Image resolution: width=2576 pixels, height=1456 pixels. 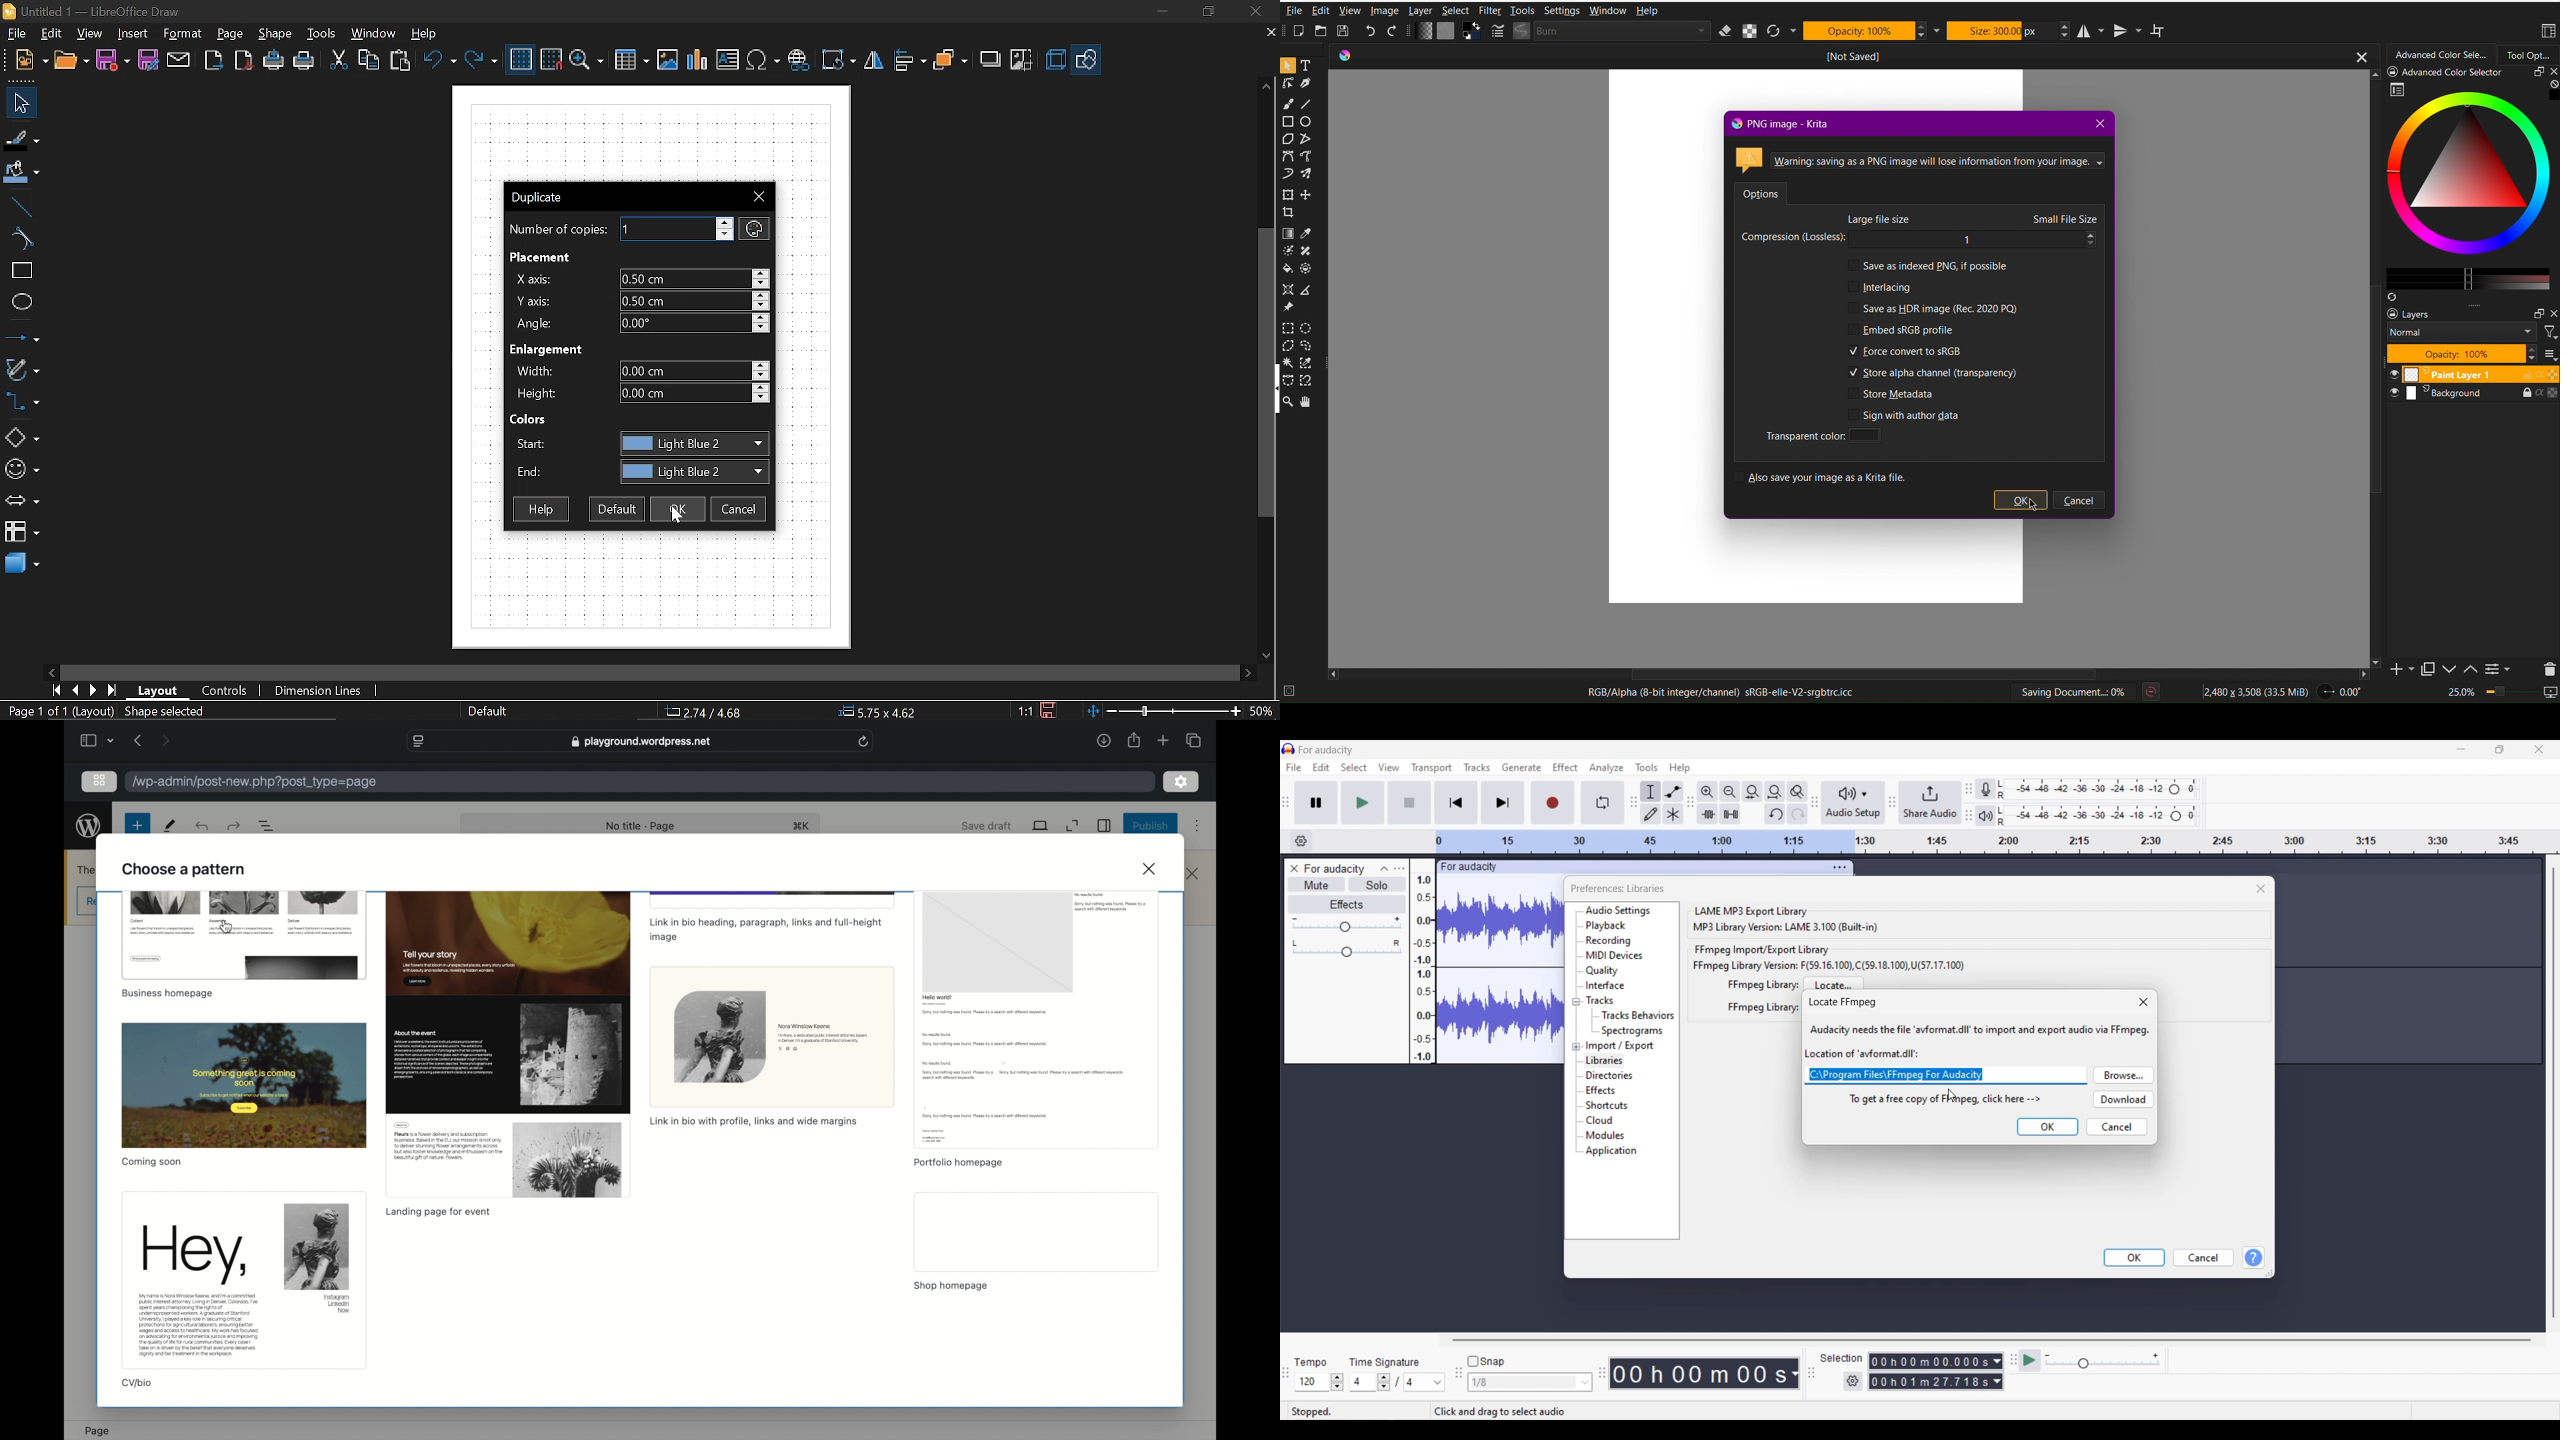 What do you see at coordinates (22, 369) in the screenshot?
I see `Curves and polygon` at bounding box center [22, 369].